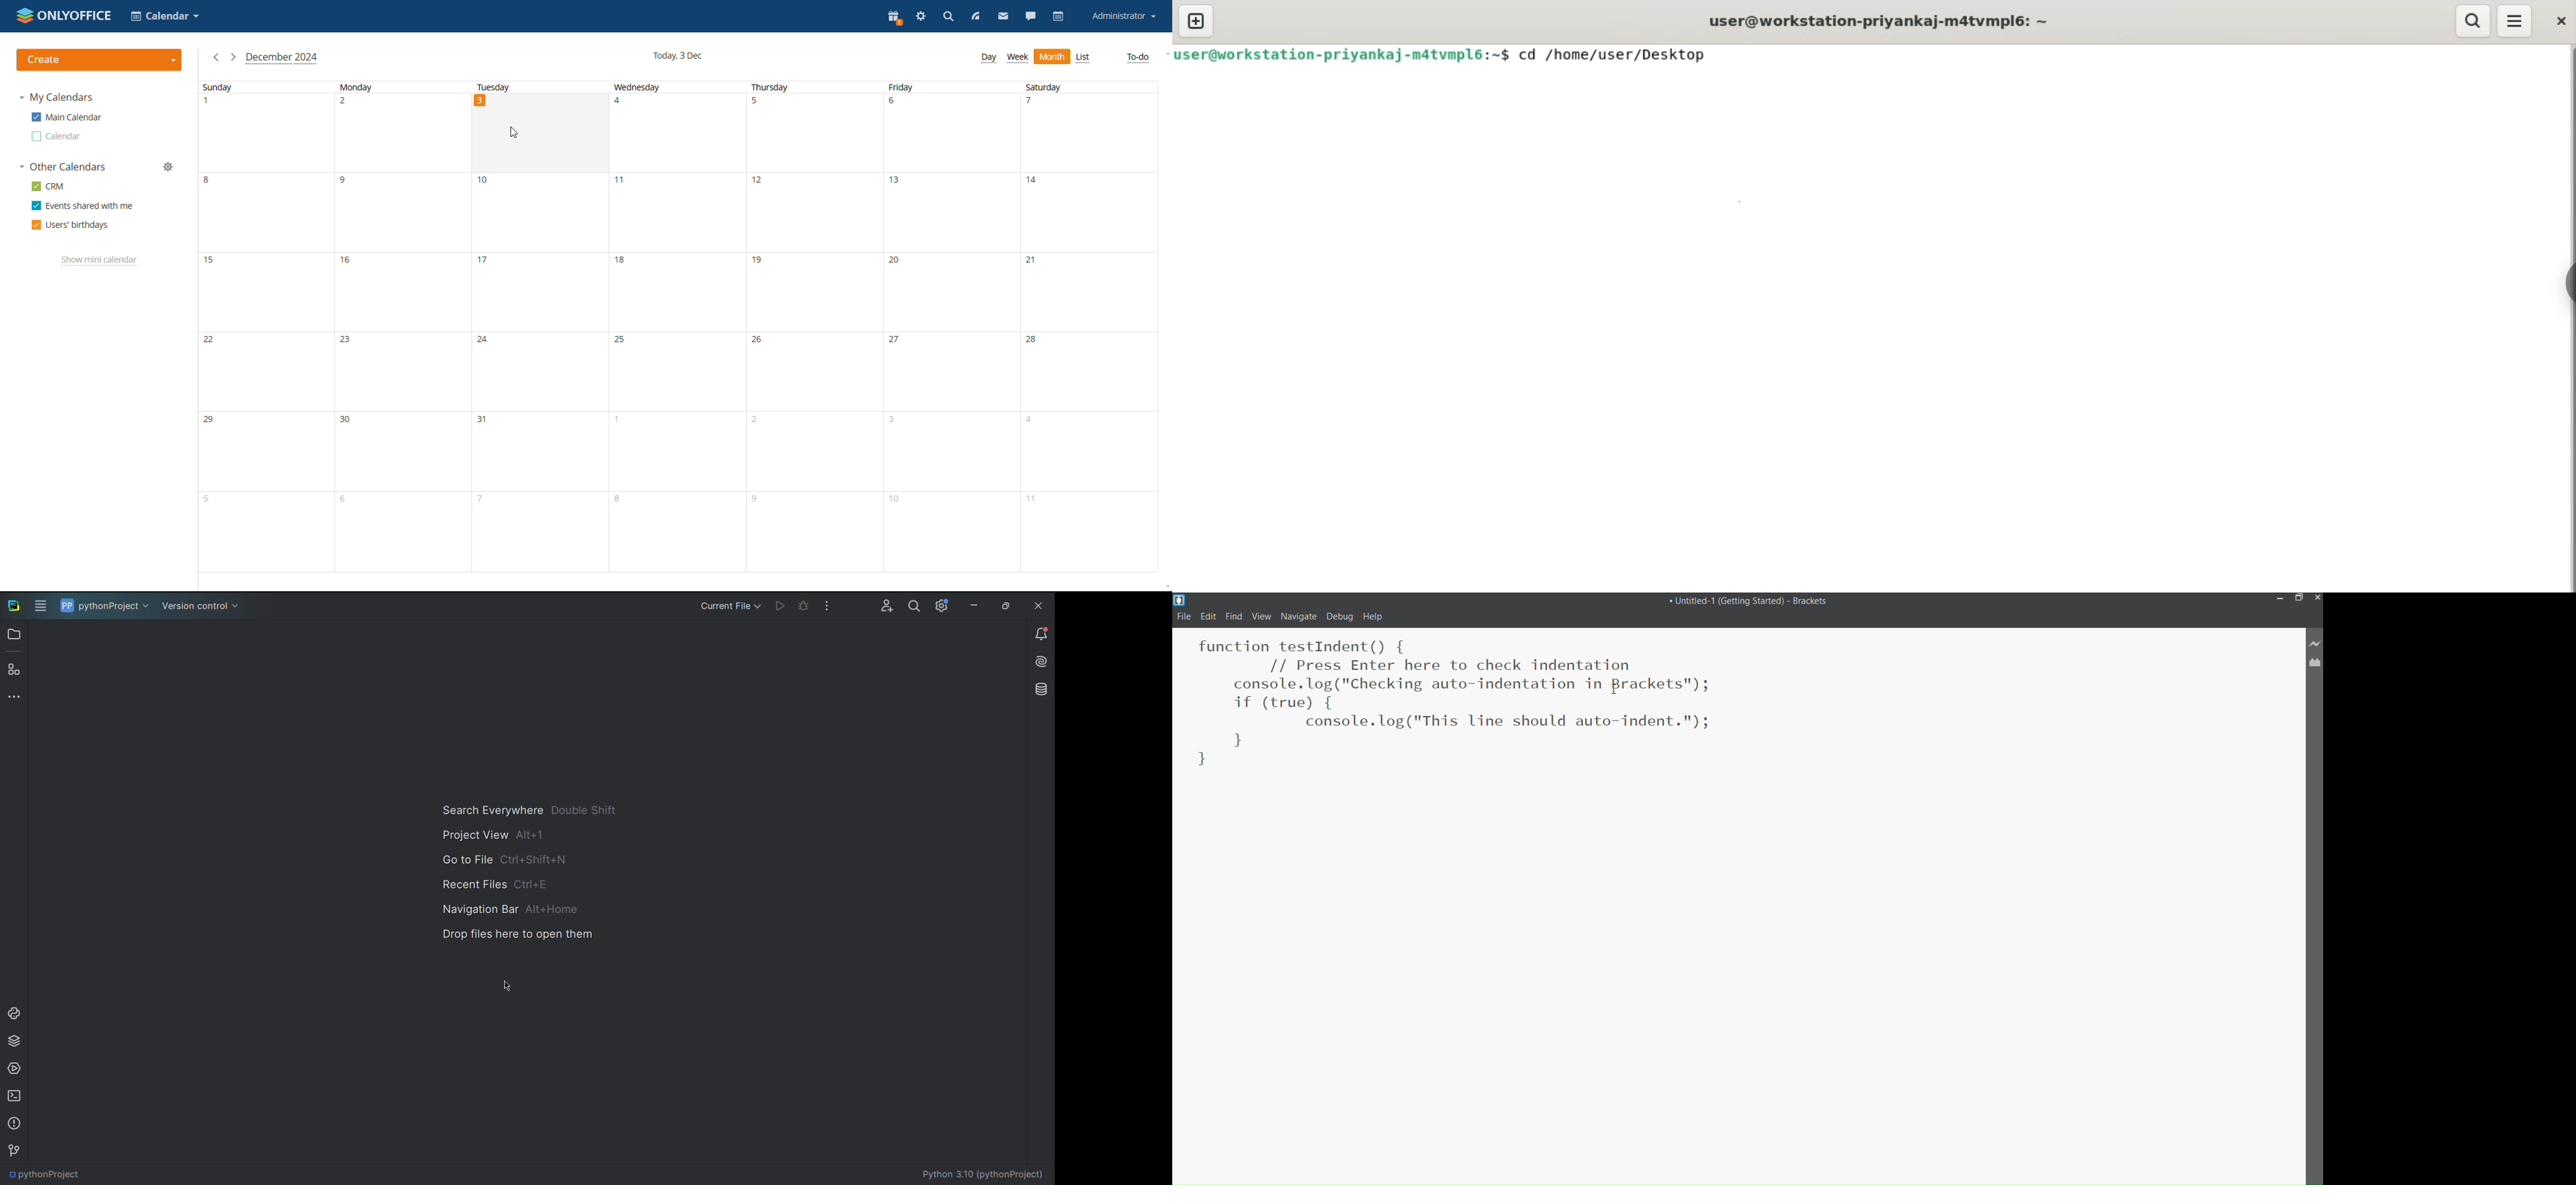  I want to click on Cursor, so click(502, 985).